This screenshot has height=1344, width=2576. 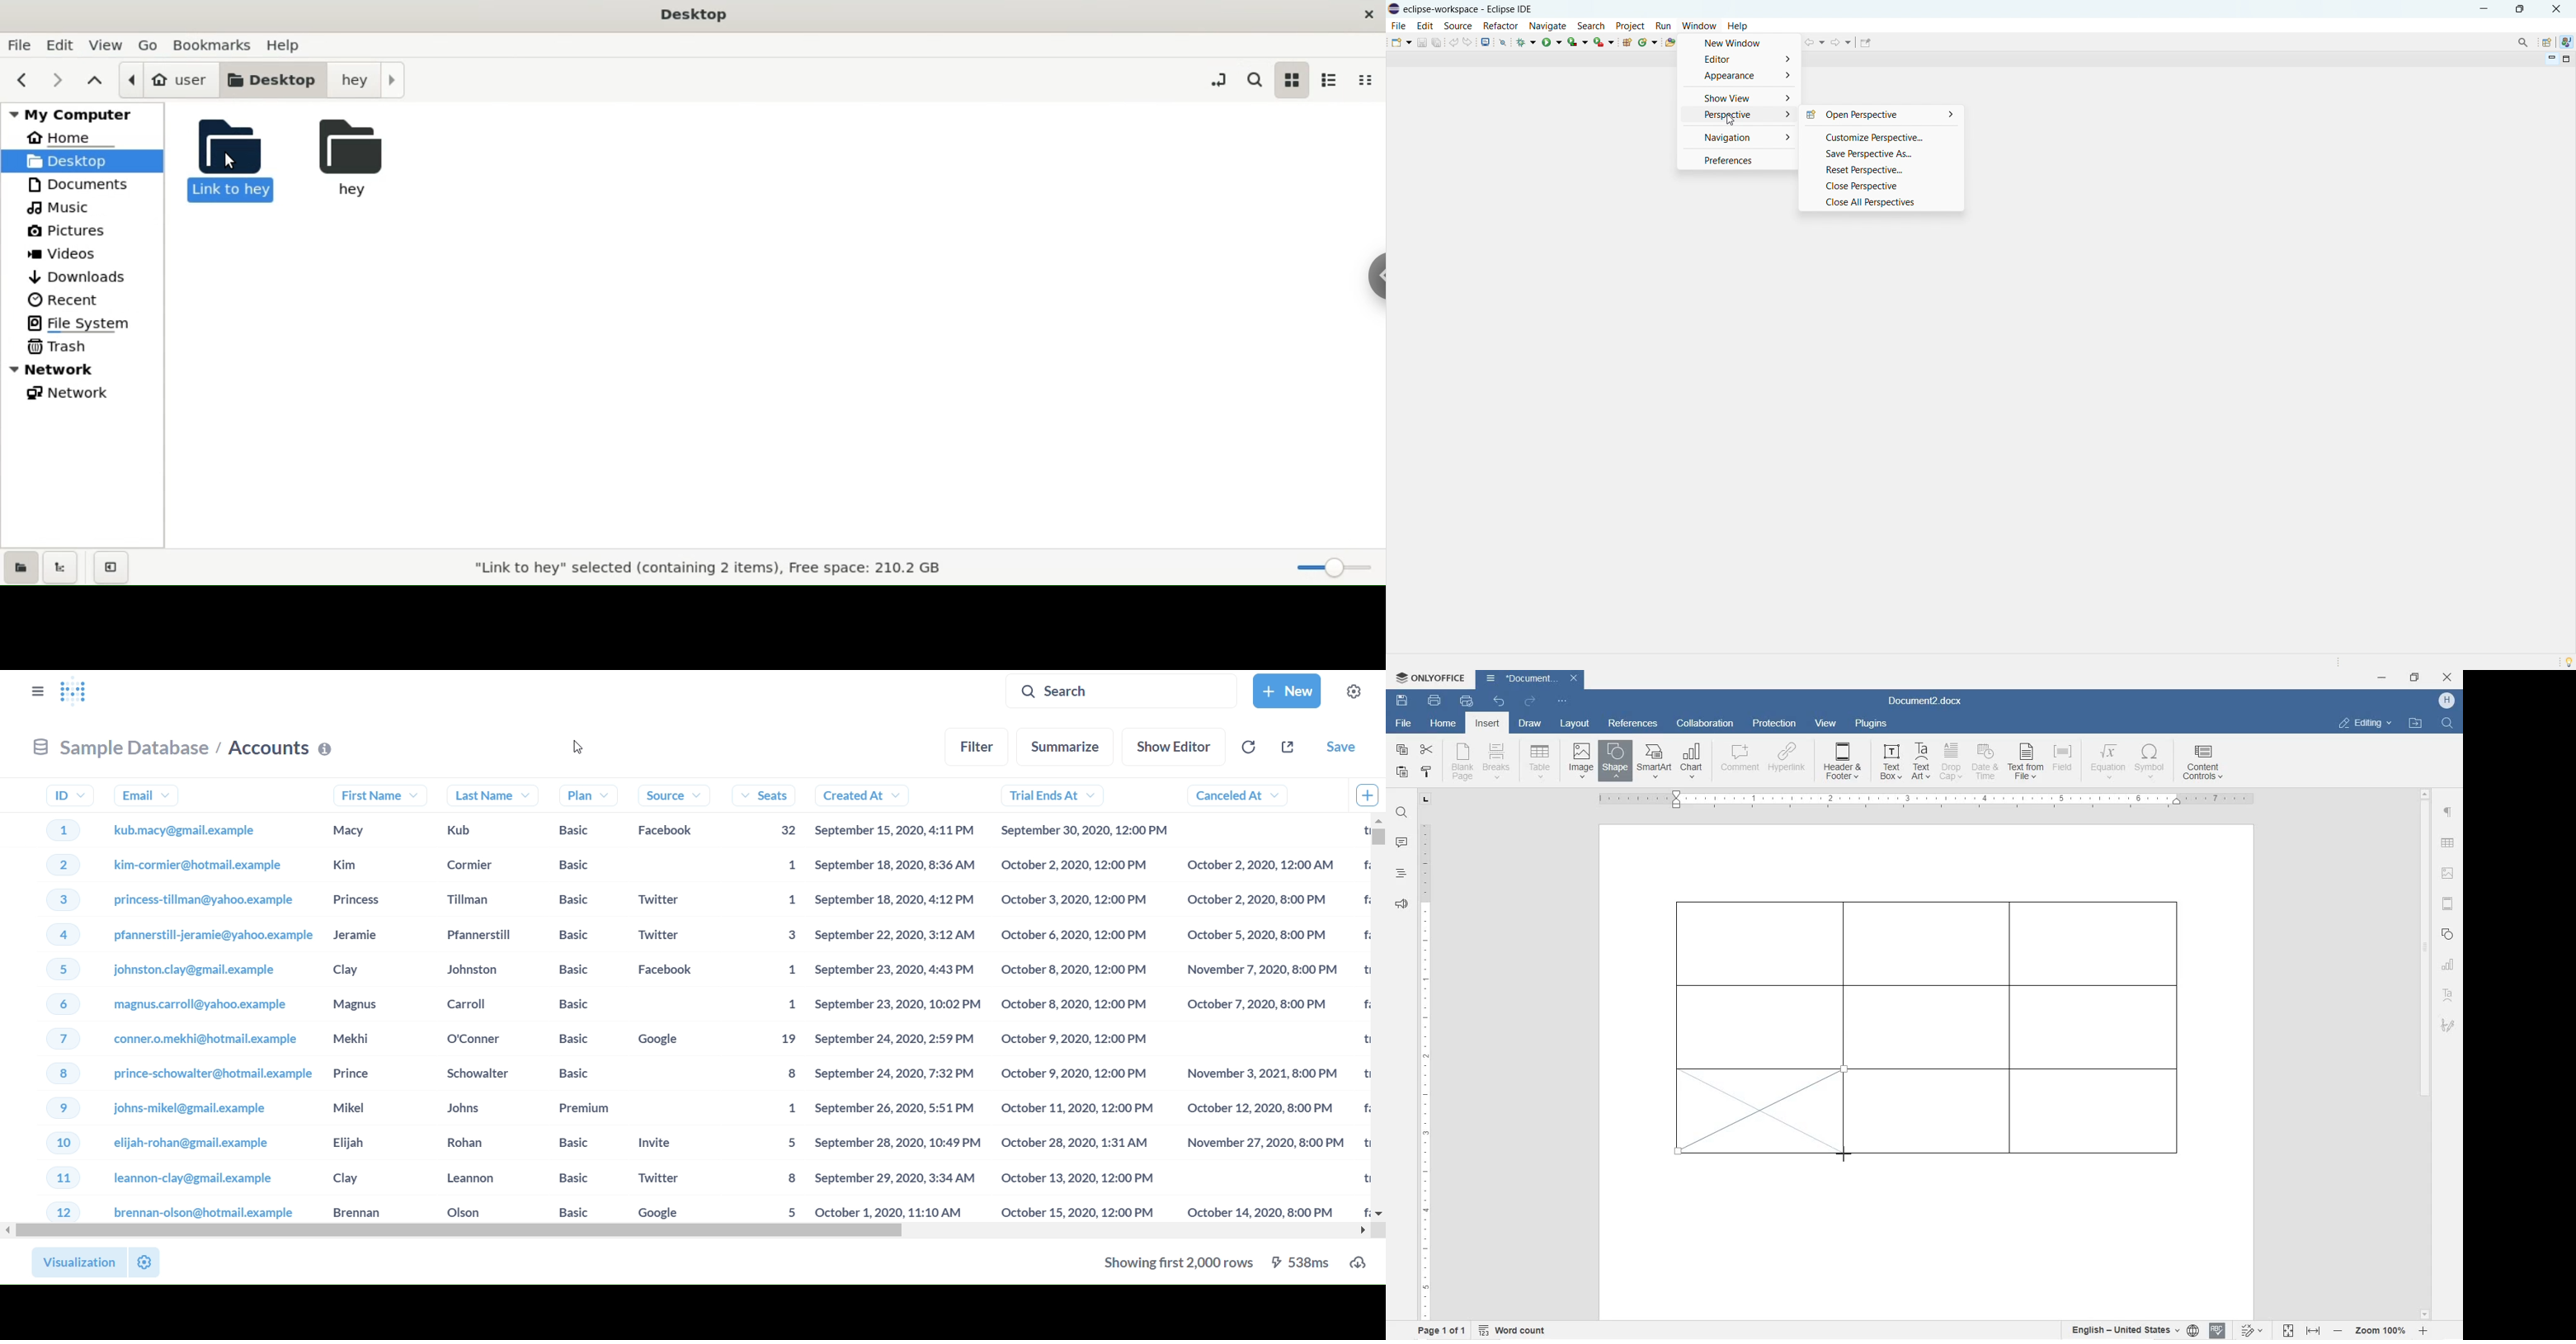 I want to click on show view, so click(x=1740, y=98).